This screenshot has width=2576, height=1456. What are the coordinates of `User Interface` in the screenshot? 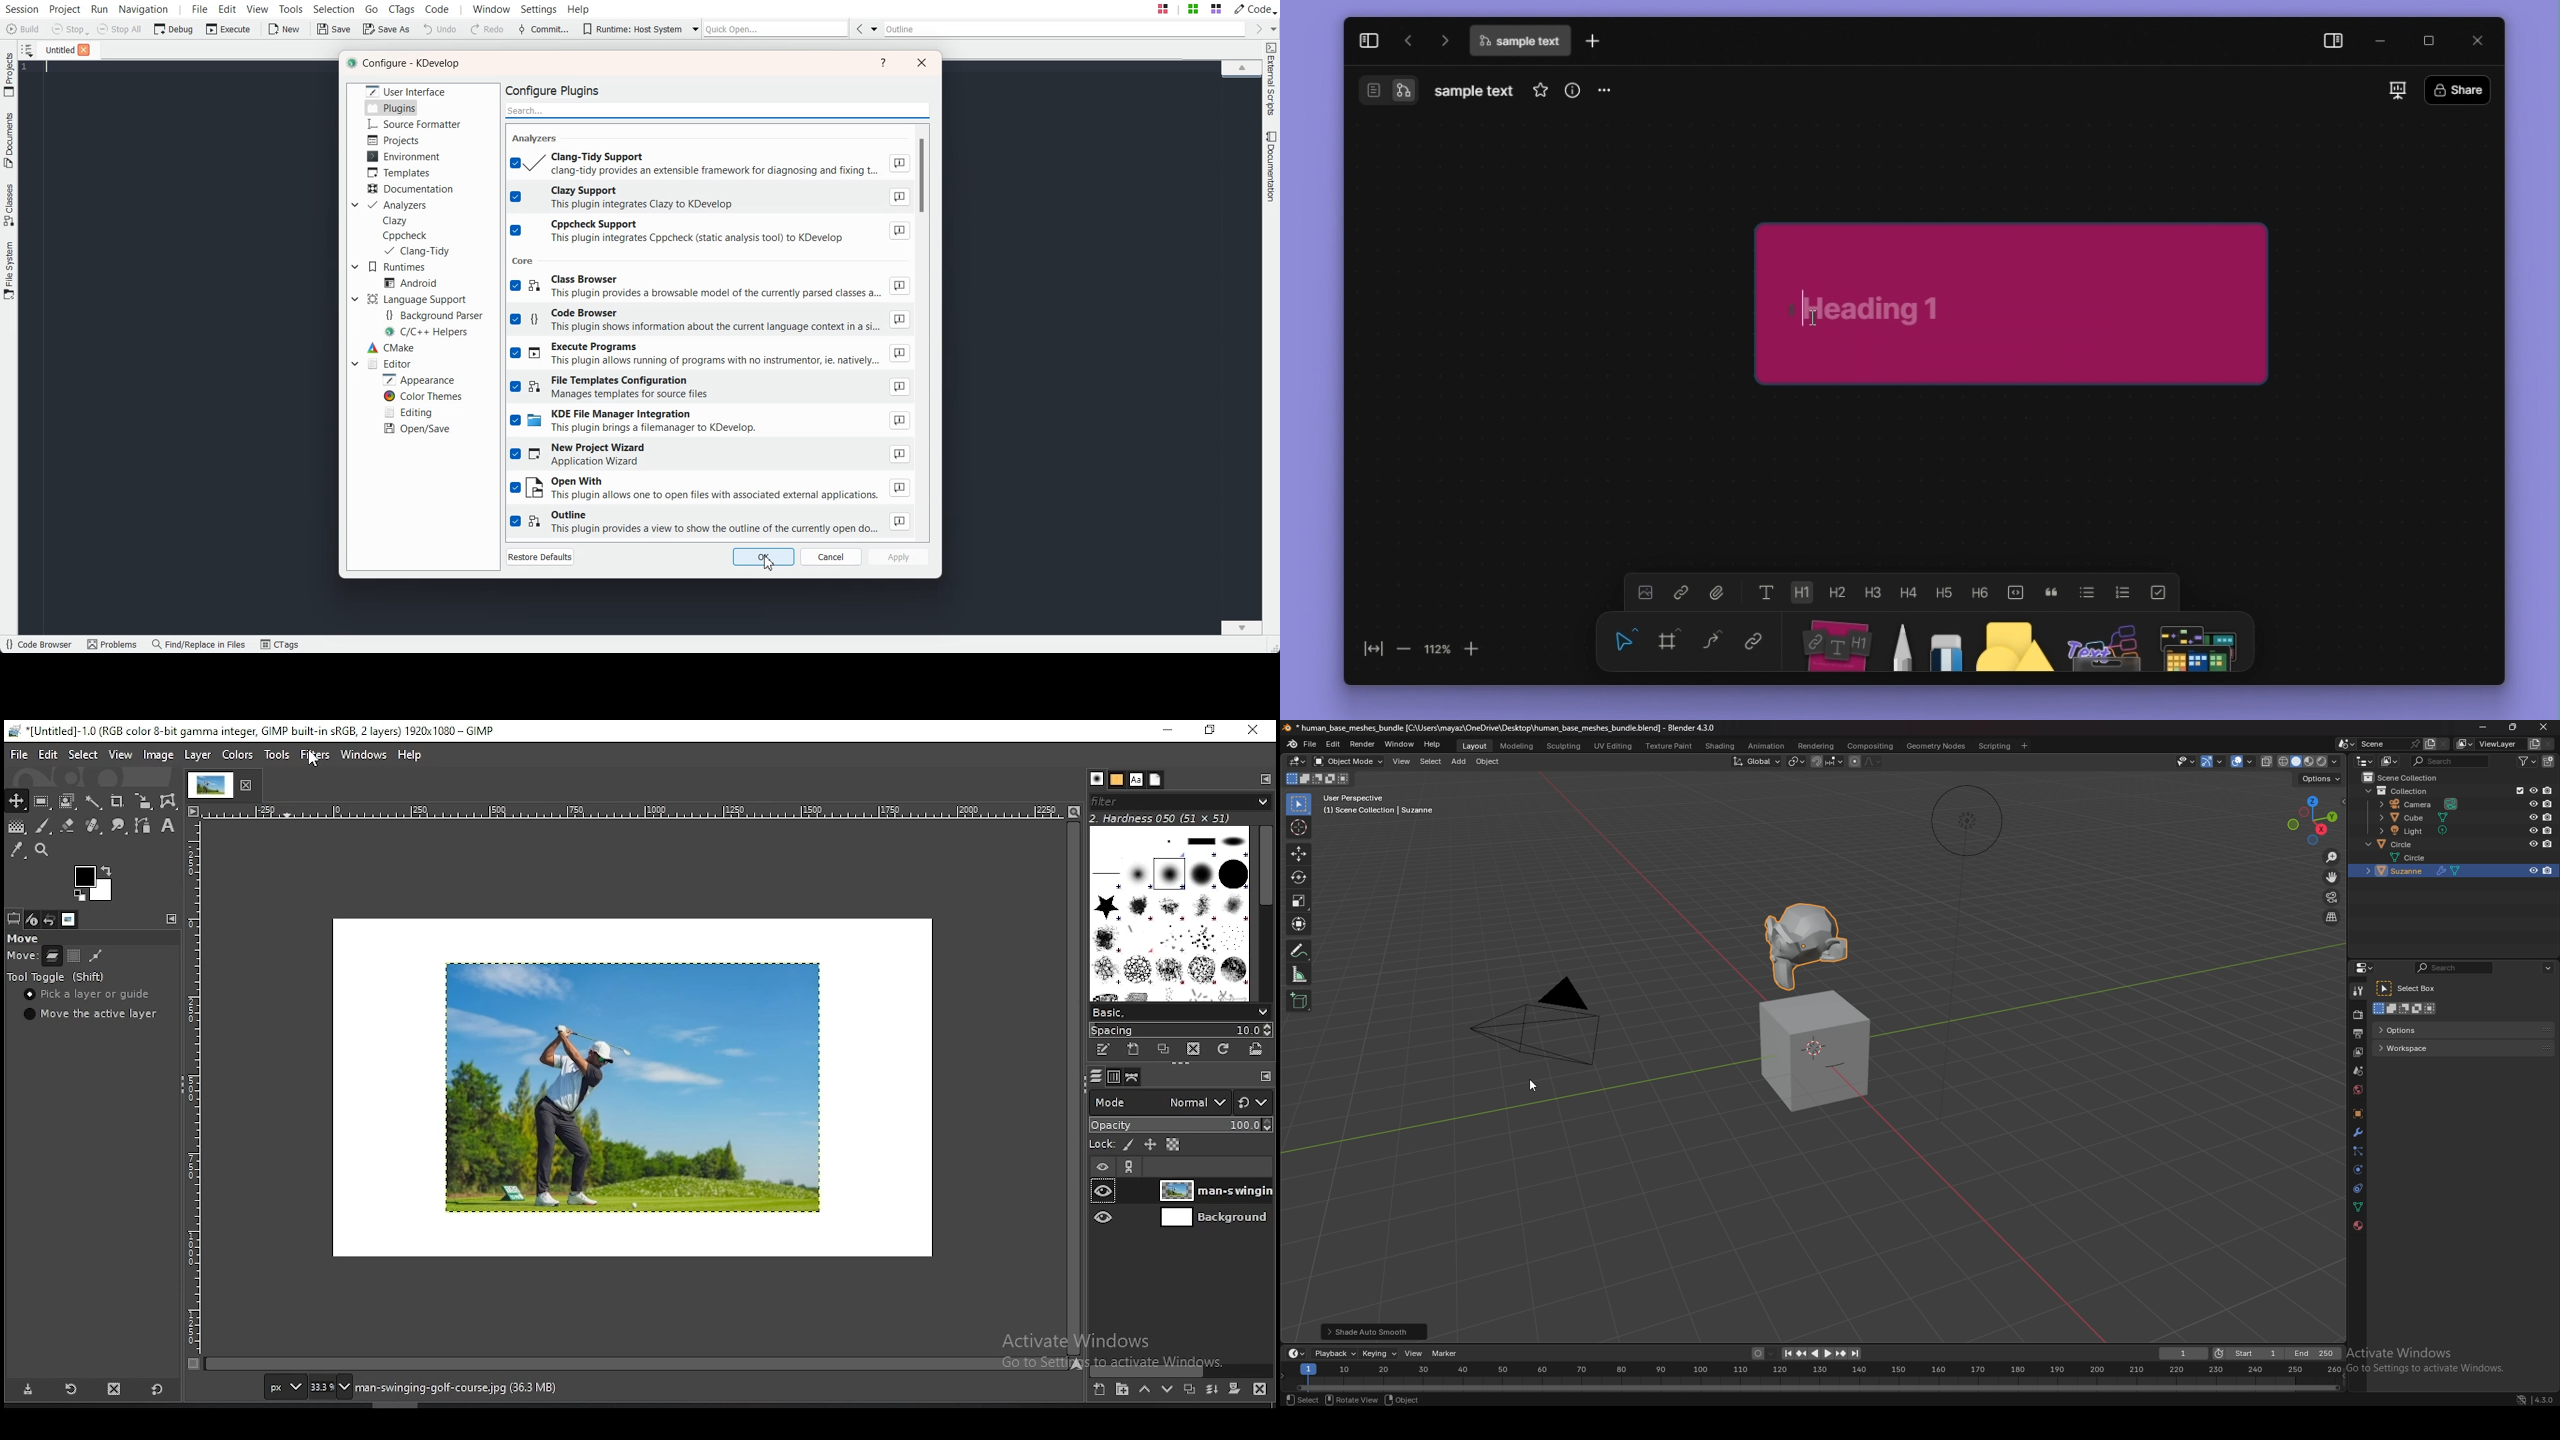 It's located at (406, 90).